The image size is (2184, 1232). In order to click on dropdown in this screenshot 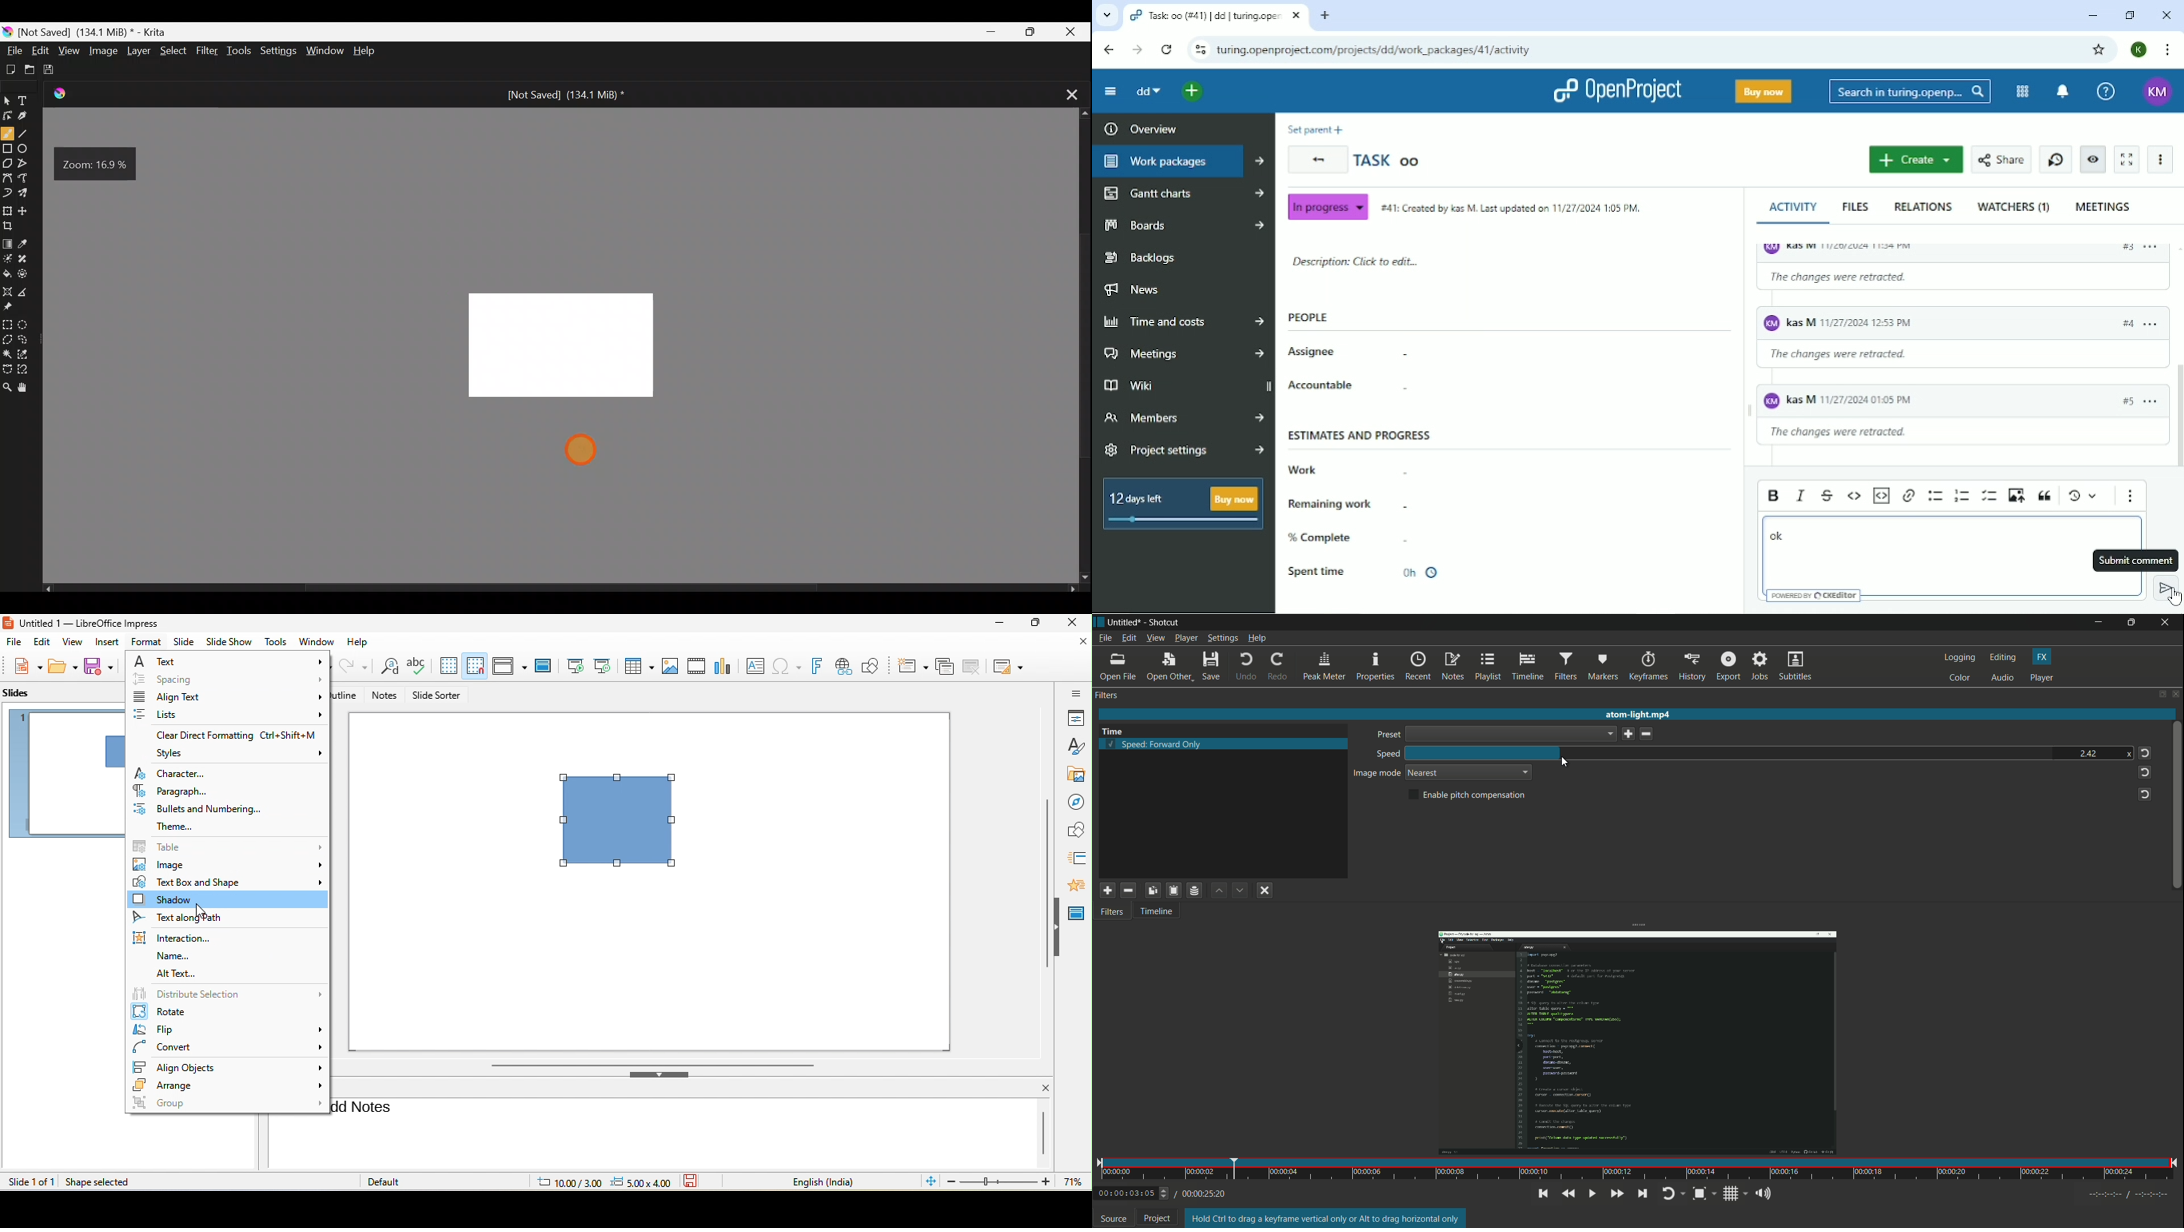, I will do `click(1524, 772)`.